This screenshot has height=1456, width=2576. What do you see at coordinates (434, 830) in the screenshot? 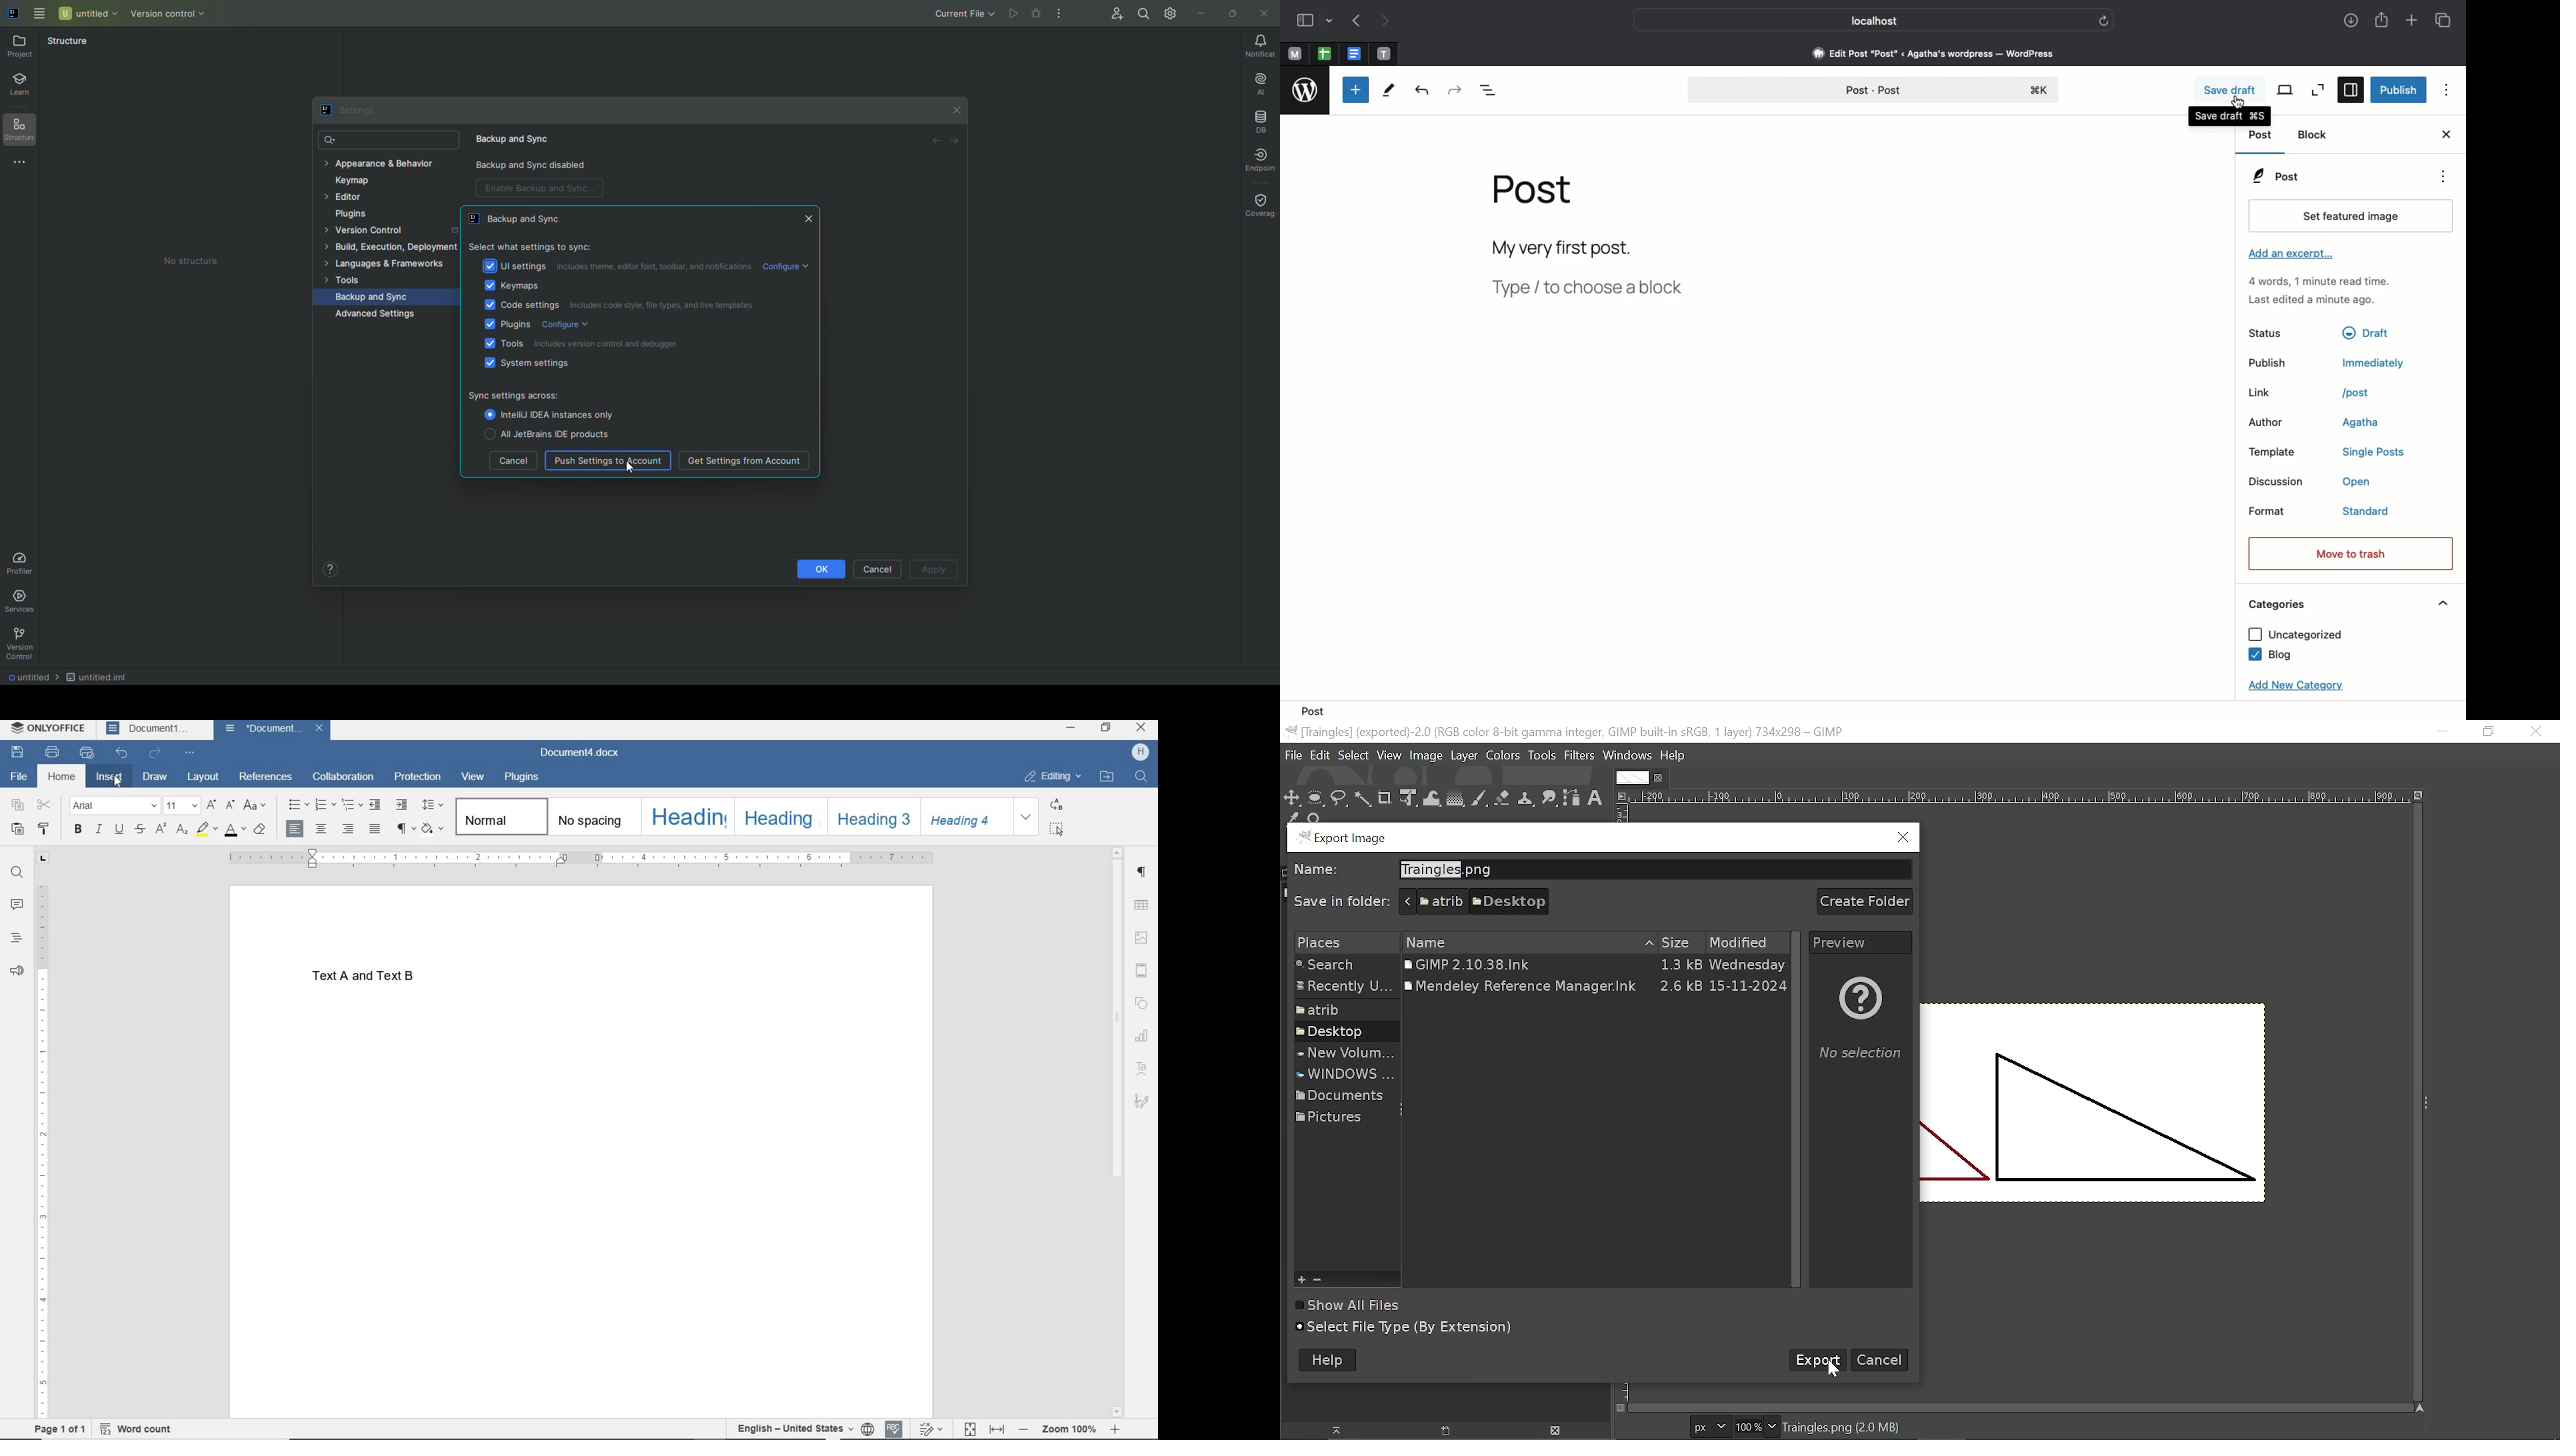
I see `SHADING` at bounding box center [434, 830].